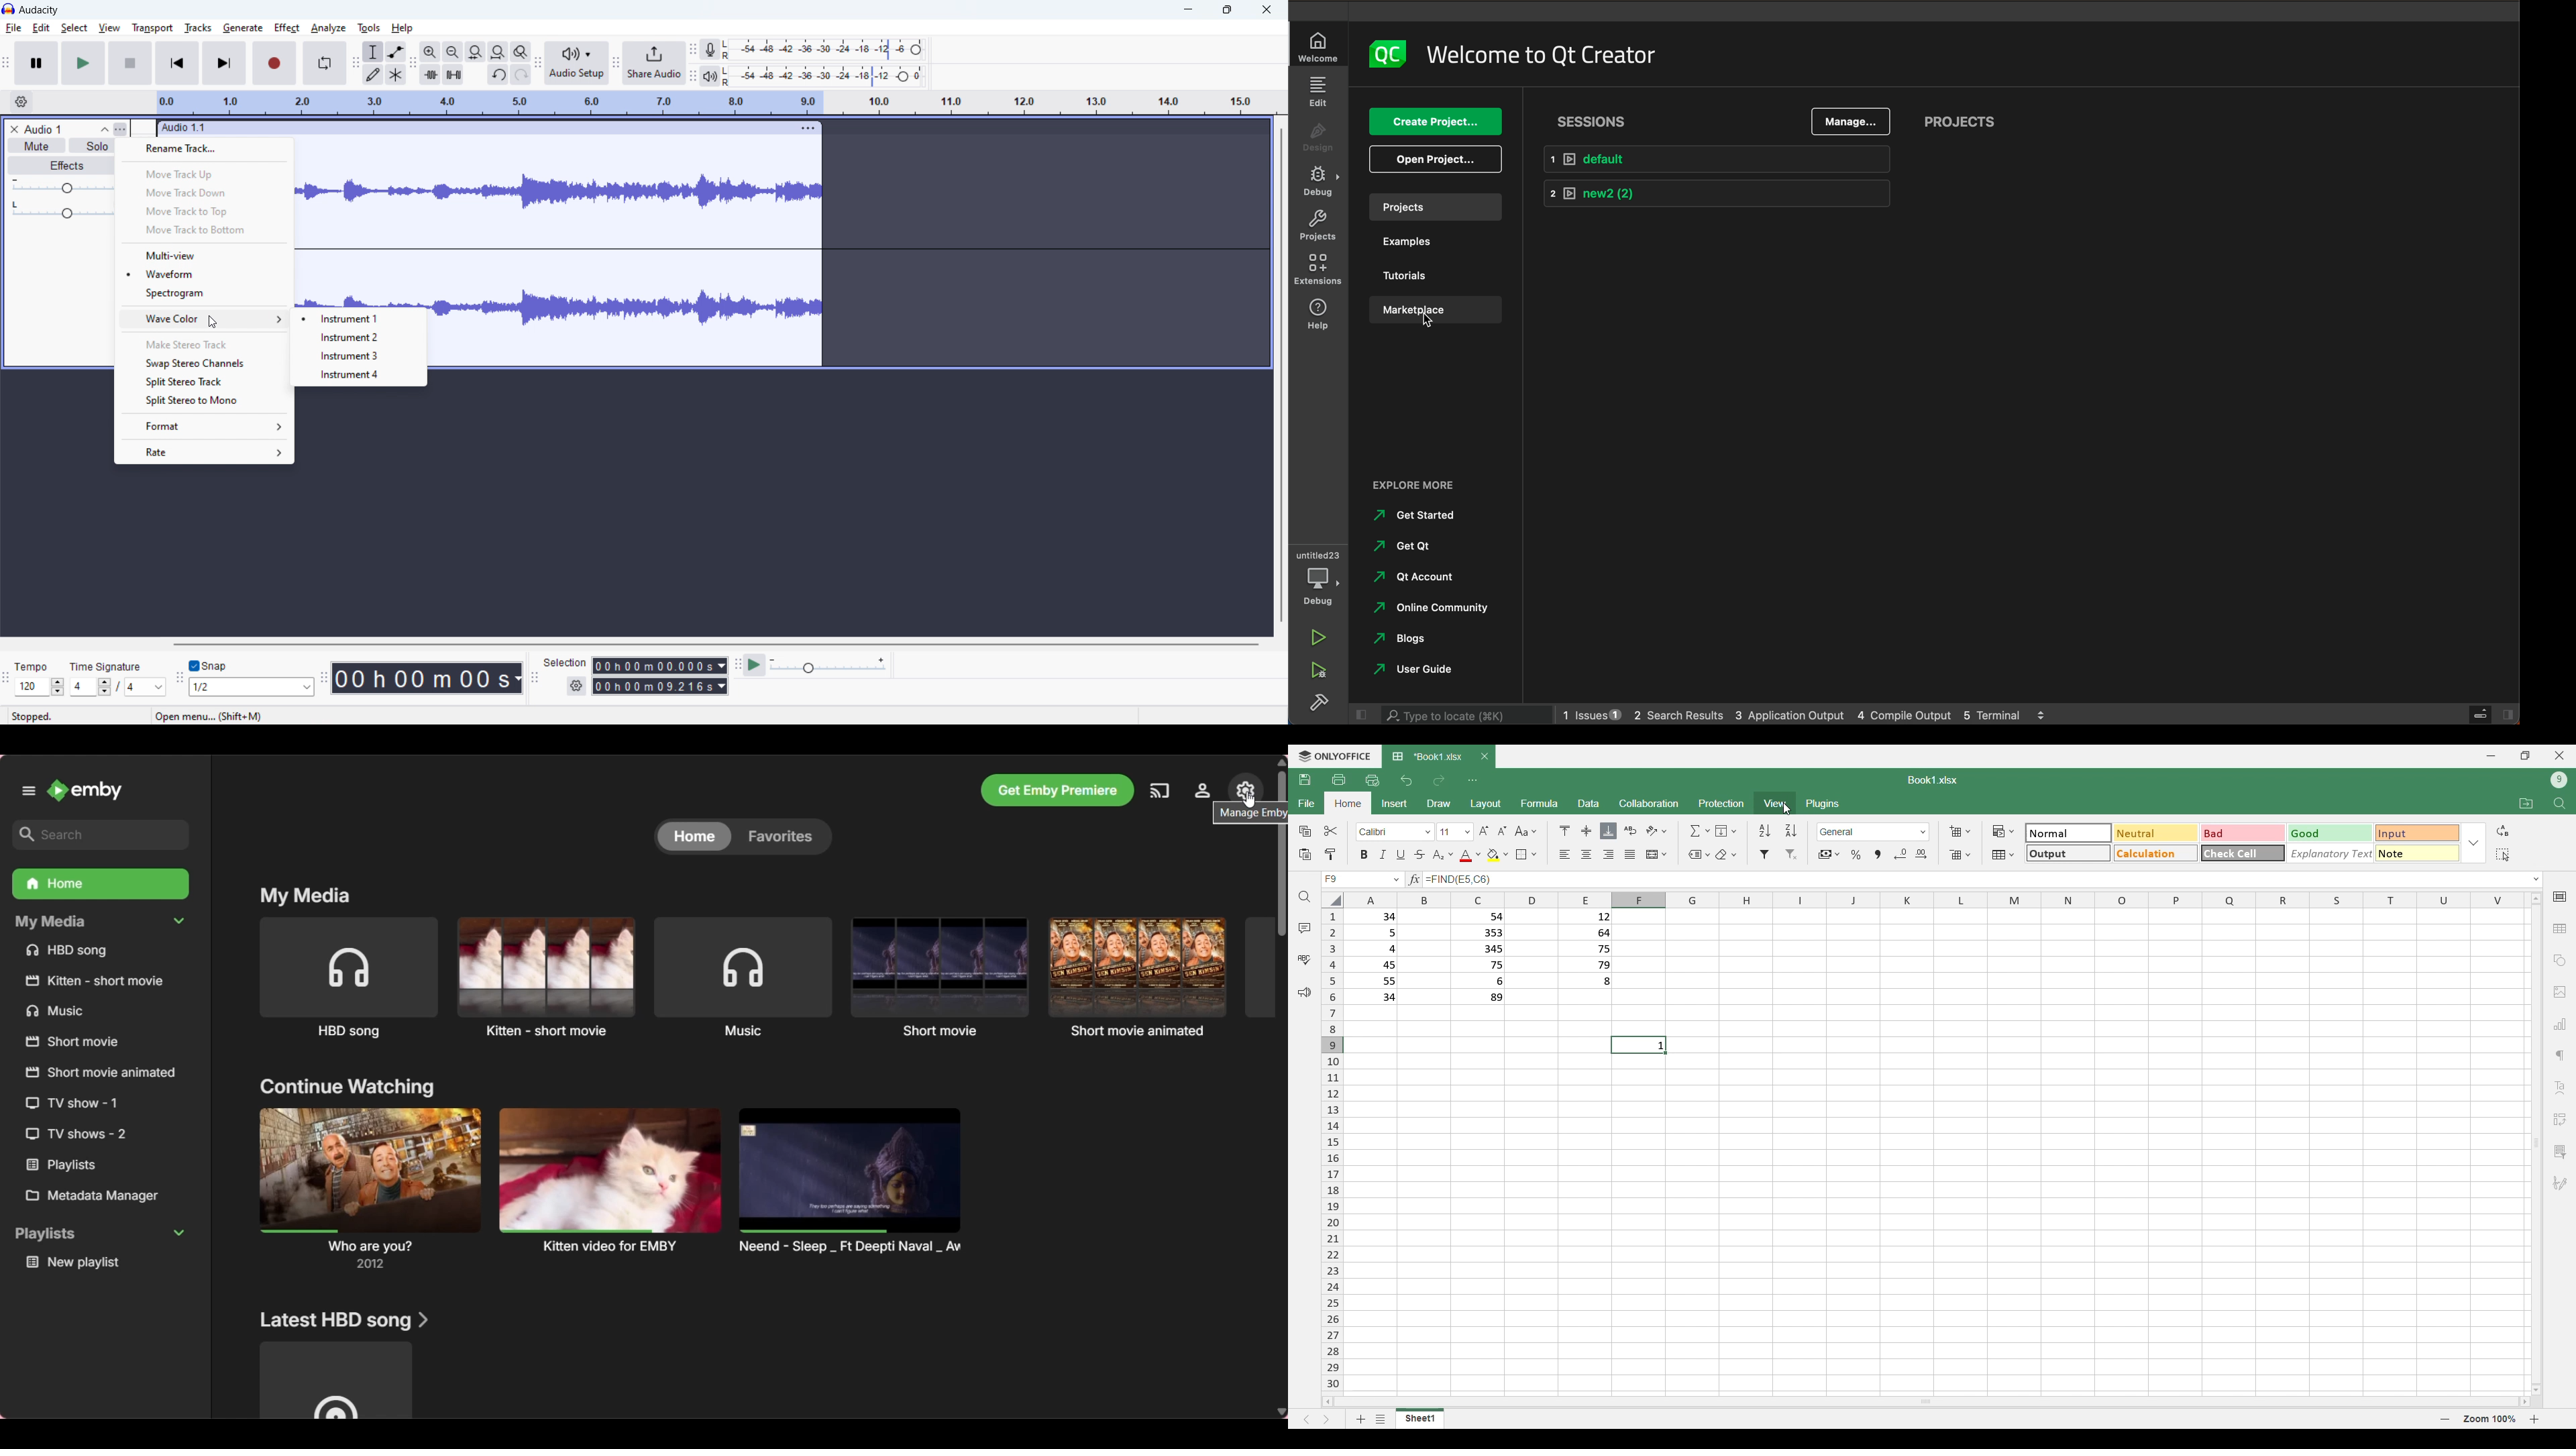 This screenshot has height=1456, width=2576. What do you see at coordinates (1303, 994) in the screenshot?
I see `Feedback and support` at bounding box center [1303, 994].